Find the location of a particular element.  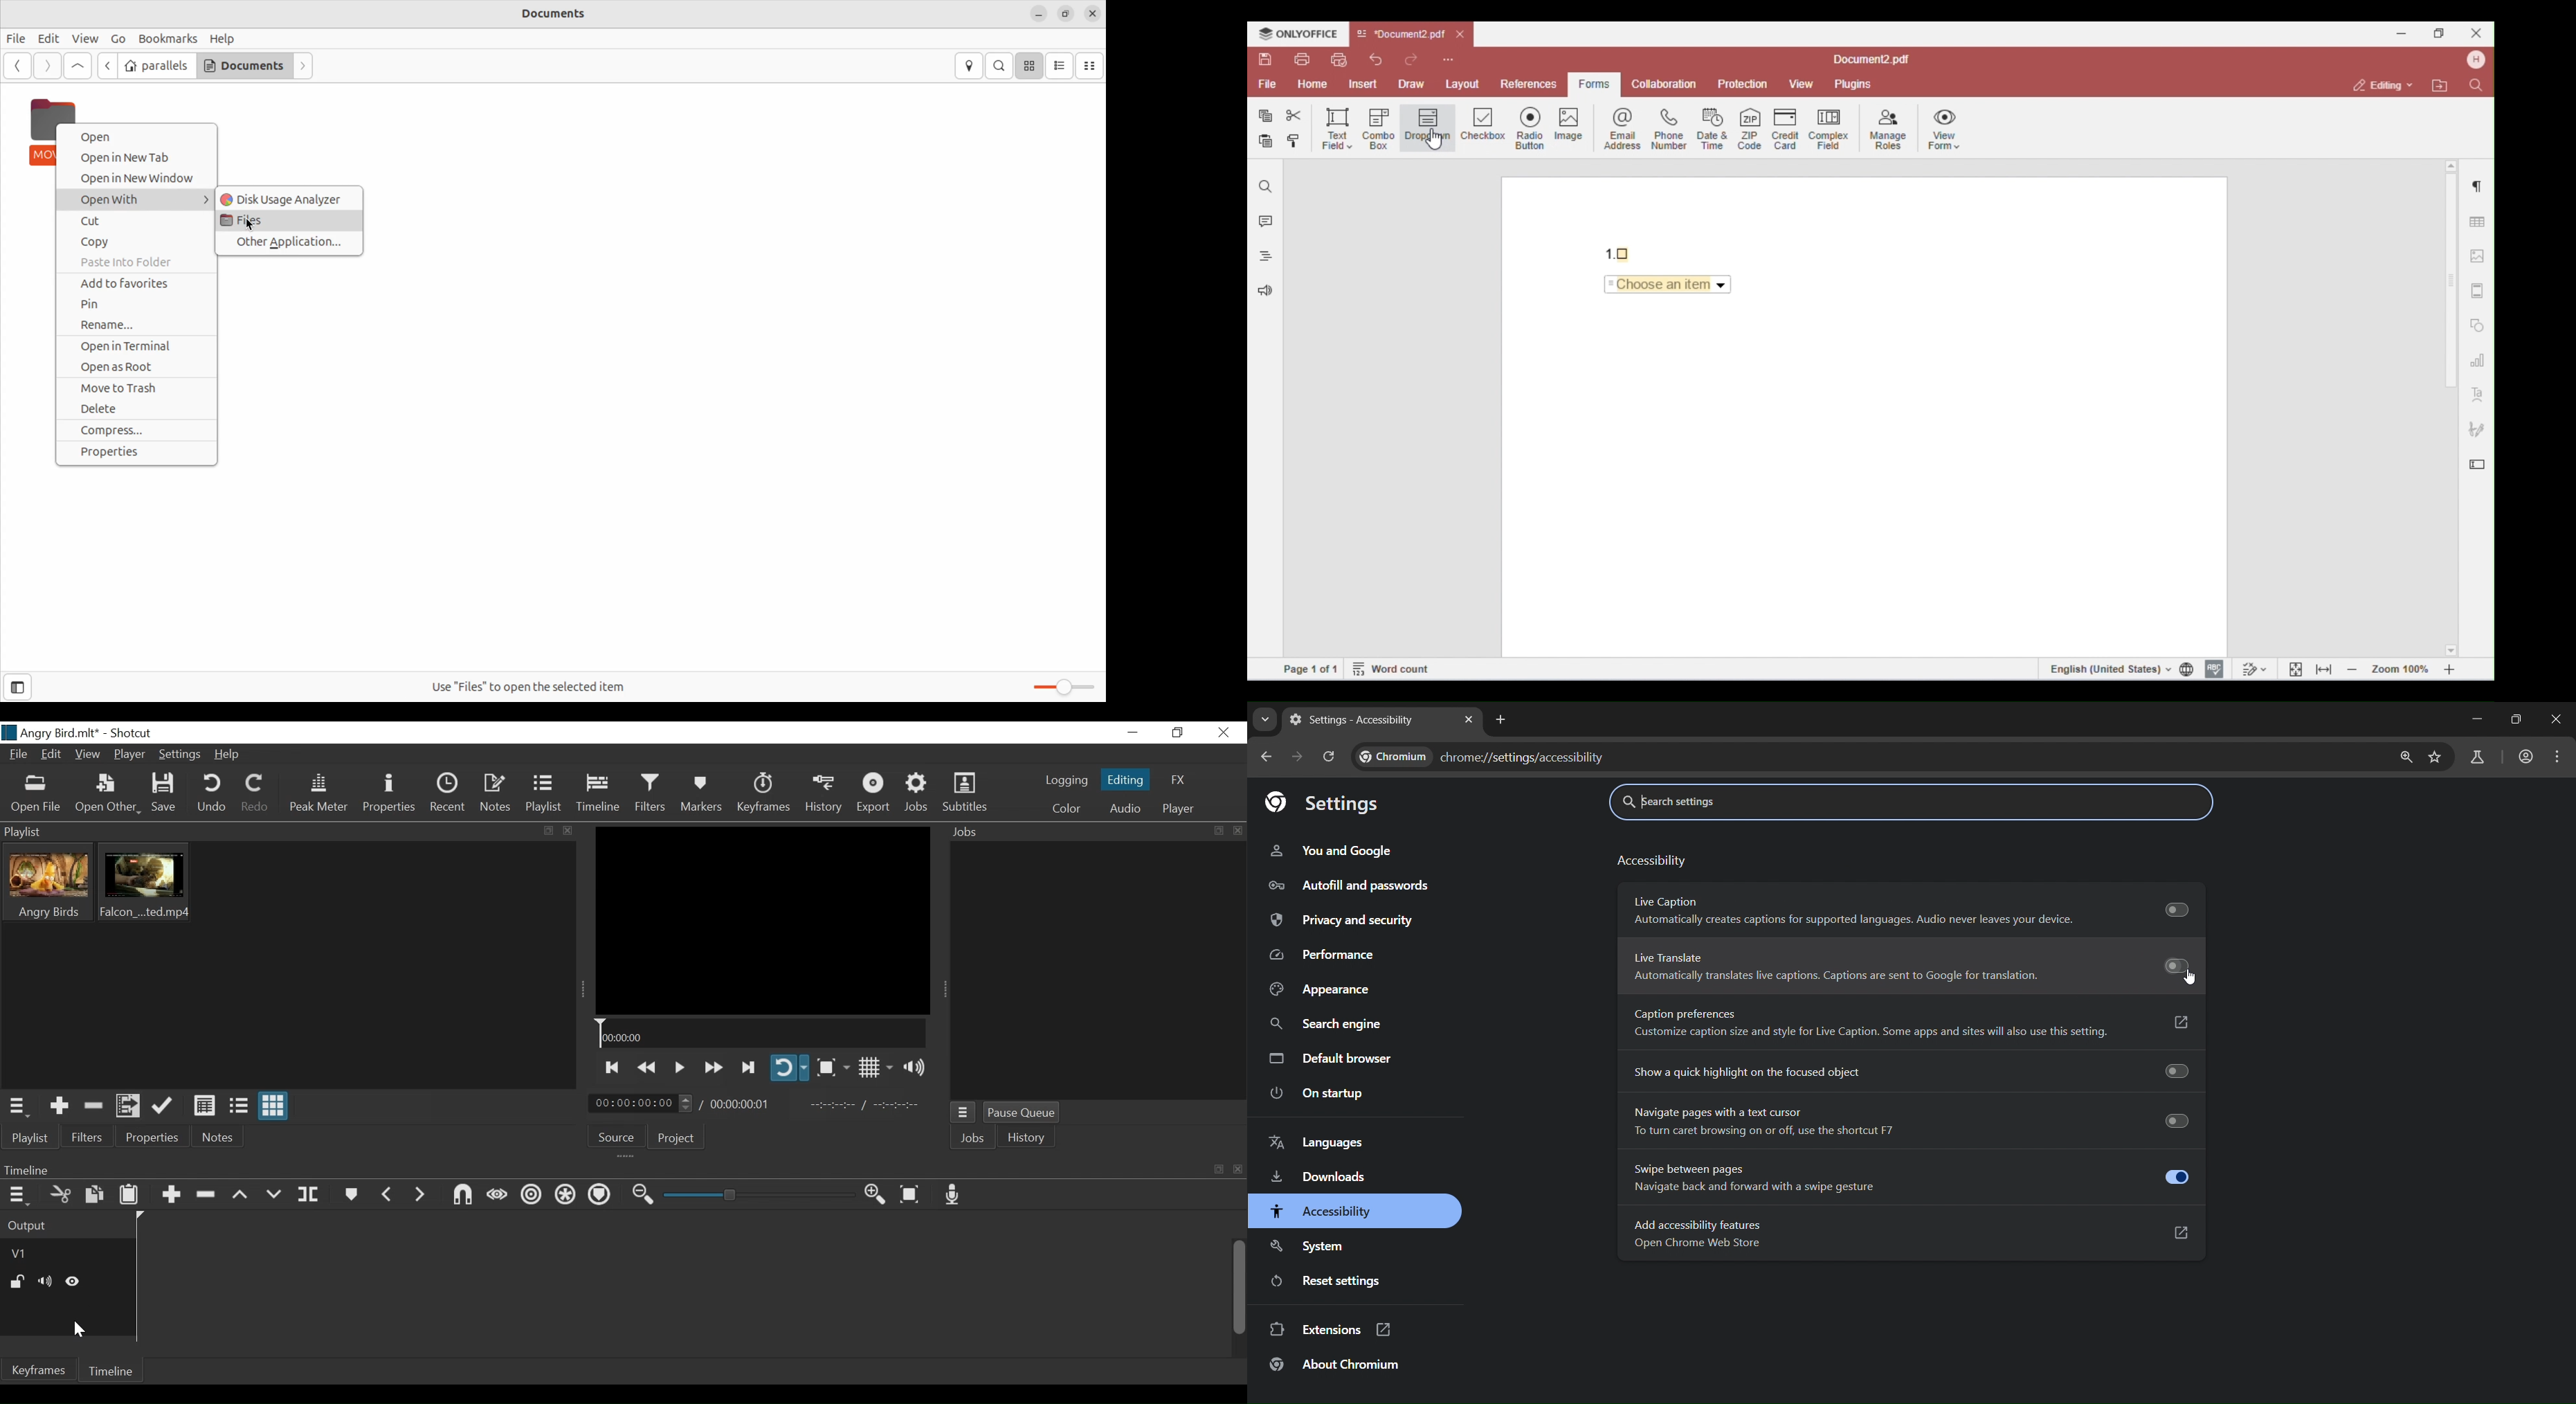

close is located at coordinates (2557, 719).